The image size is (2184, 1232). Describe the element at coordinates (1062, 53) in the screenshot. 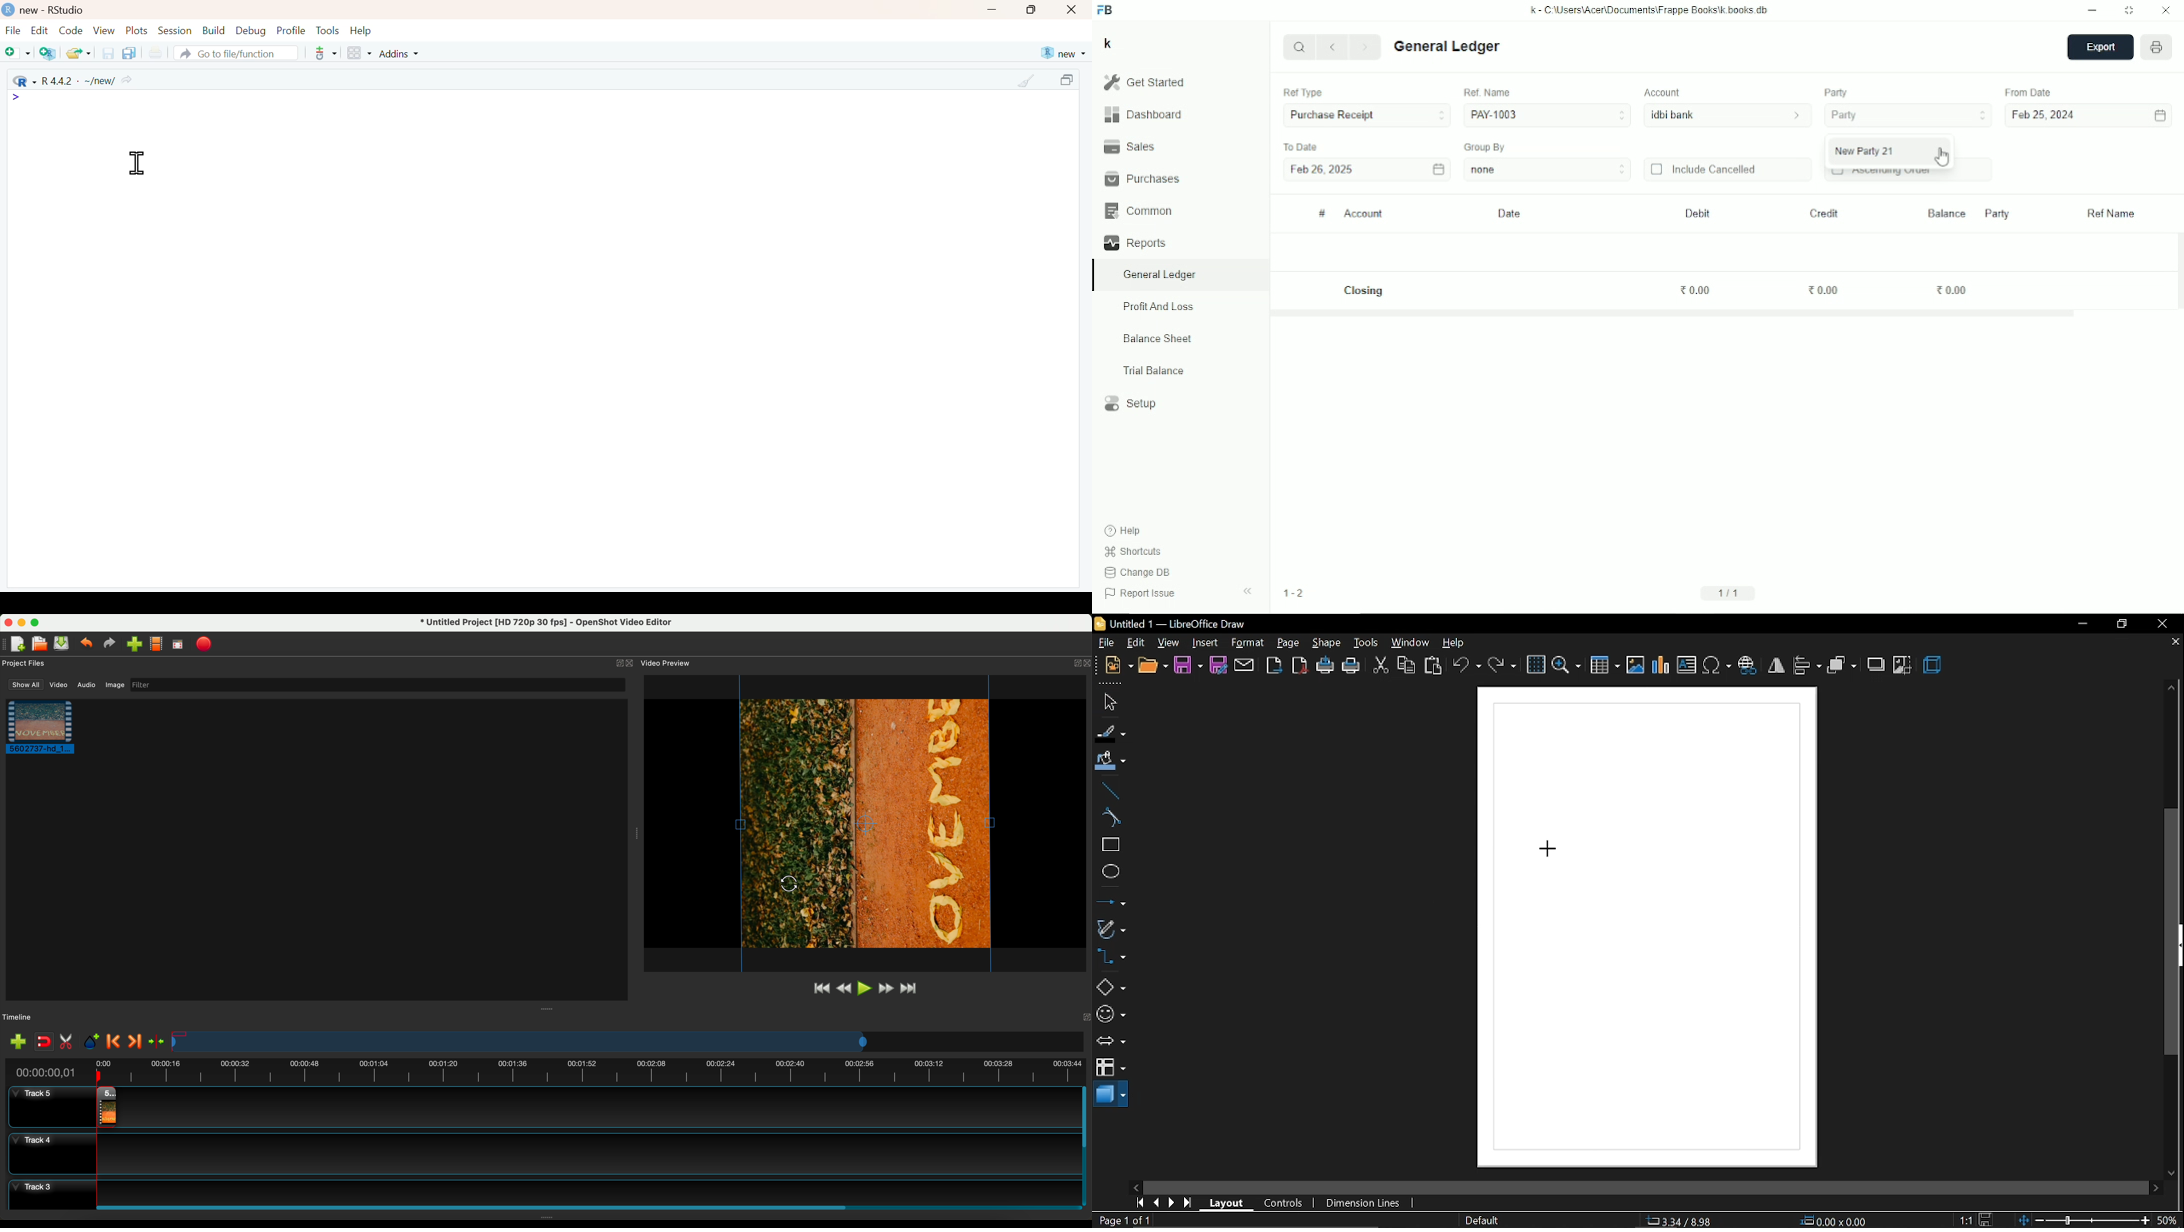

I see `new` at that location.